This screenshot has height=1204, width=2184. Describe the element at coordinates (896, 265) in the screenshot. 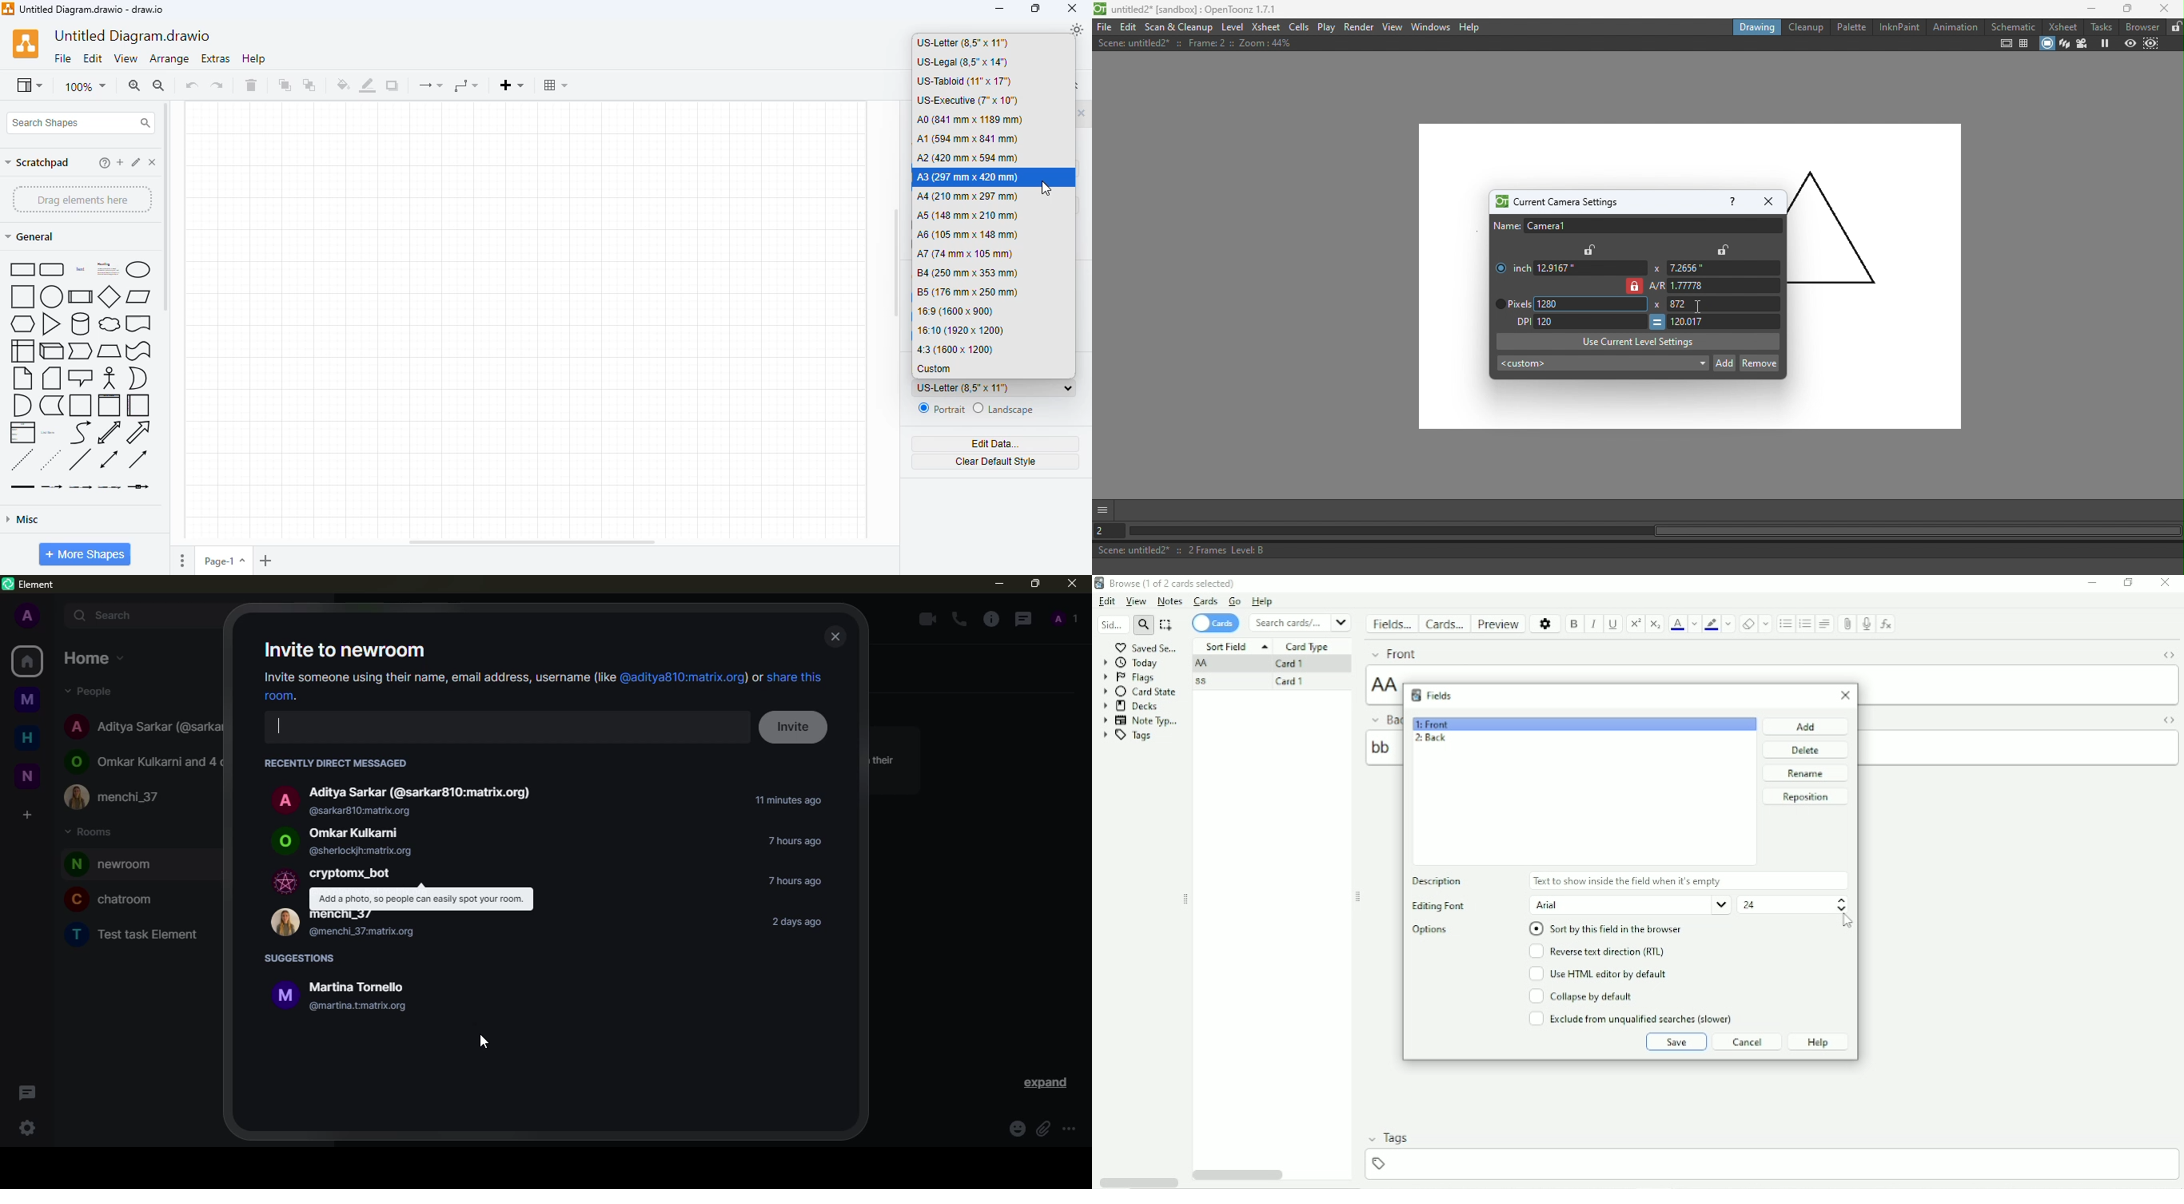

I see `vertical scroll bar` at that location.